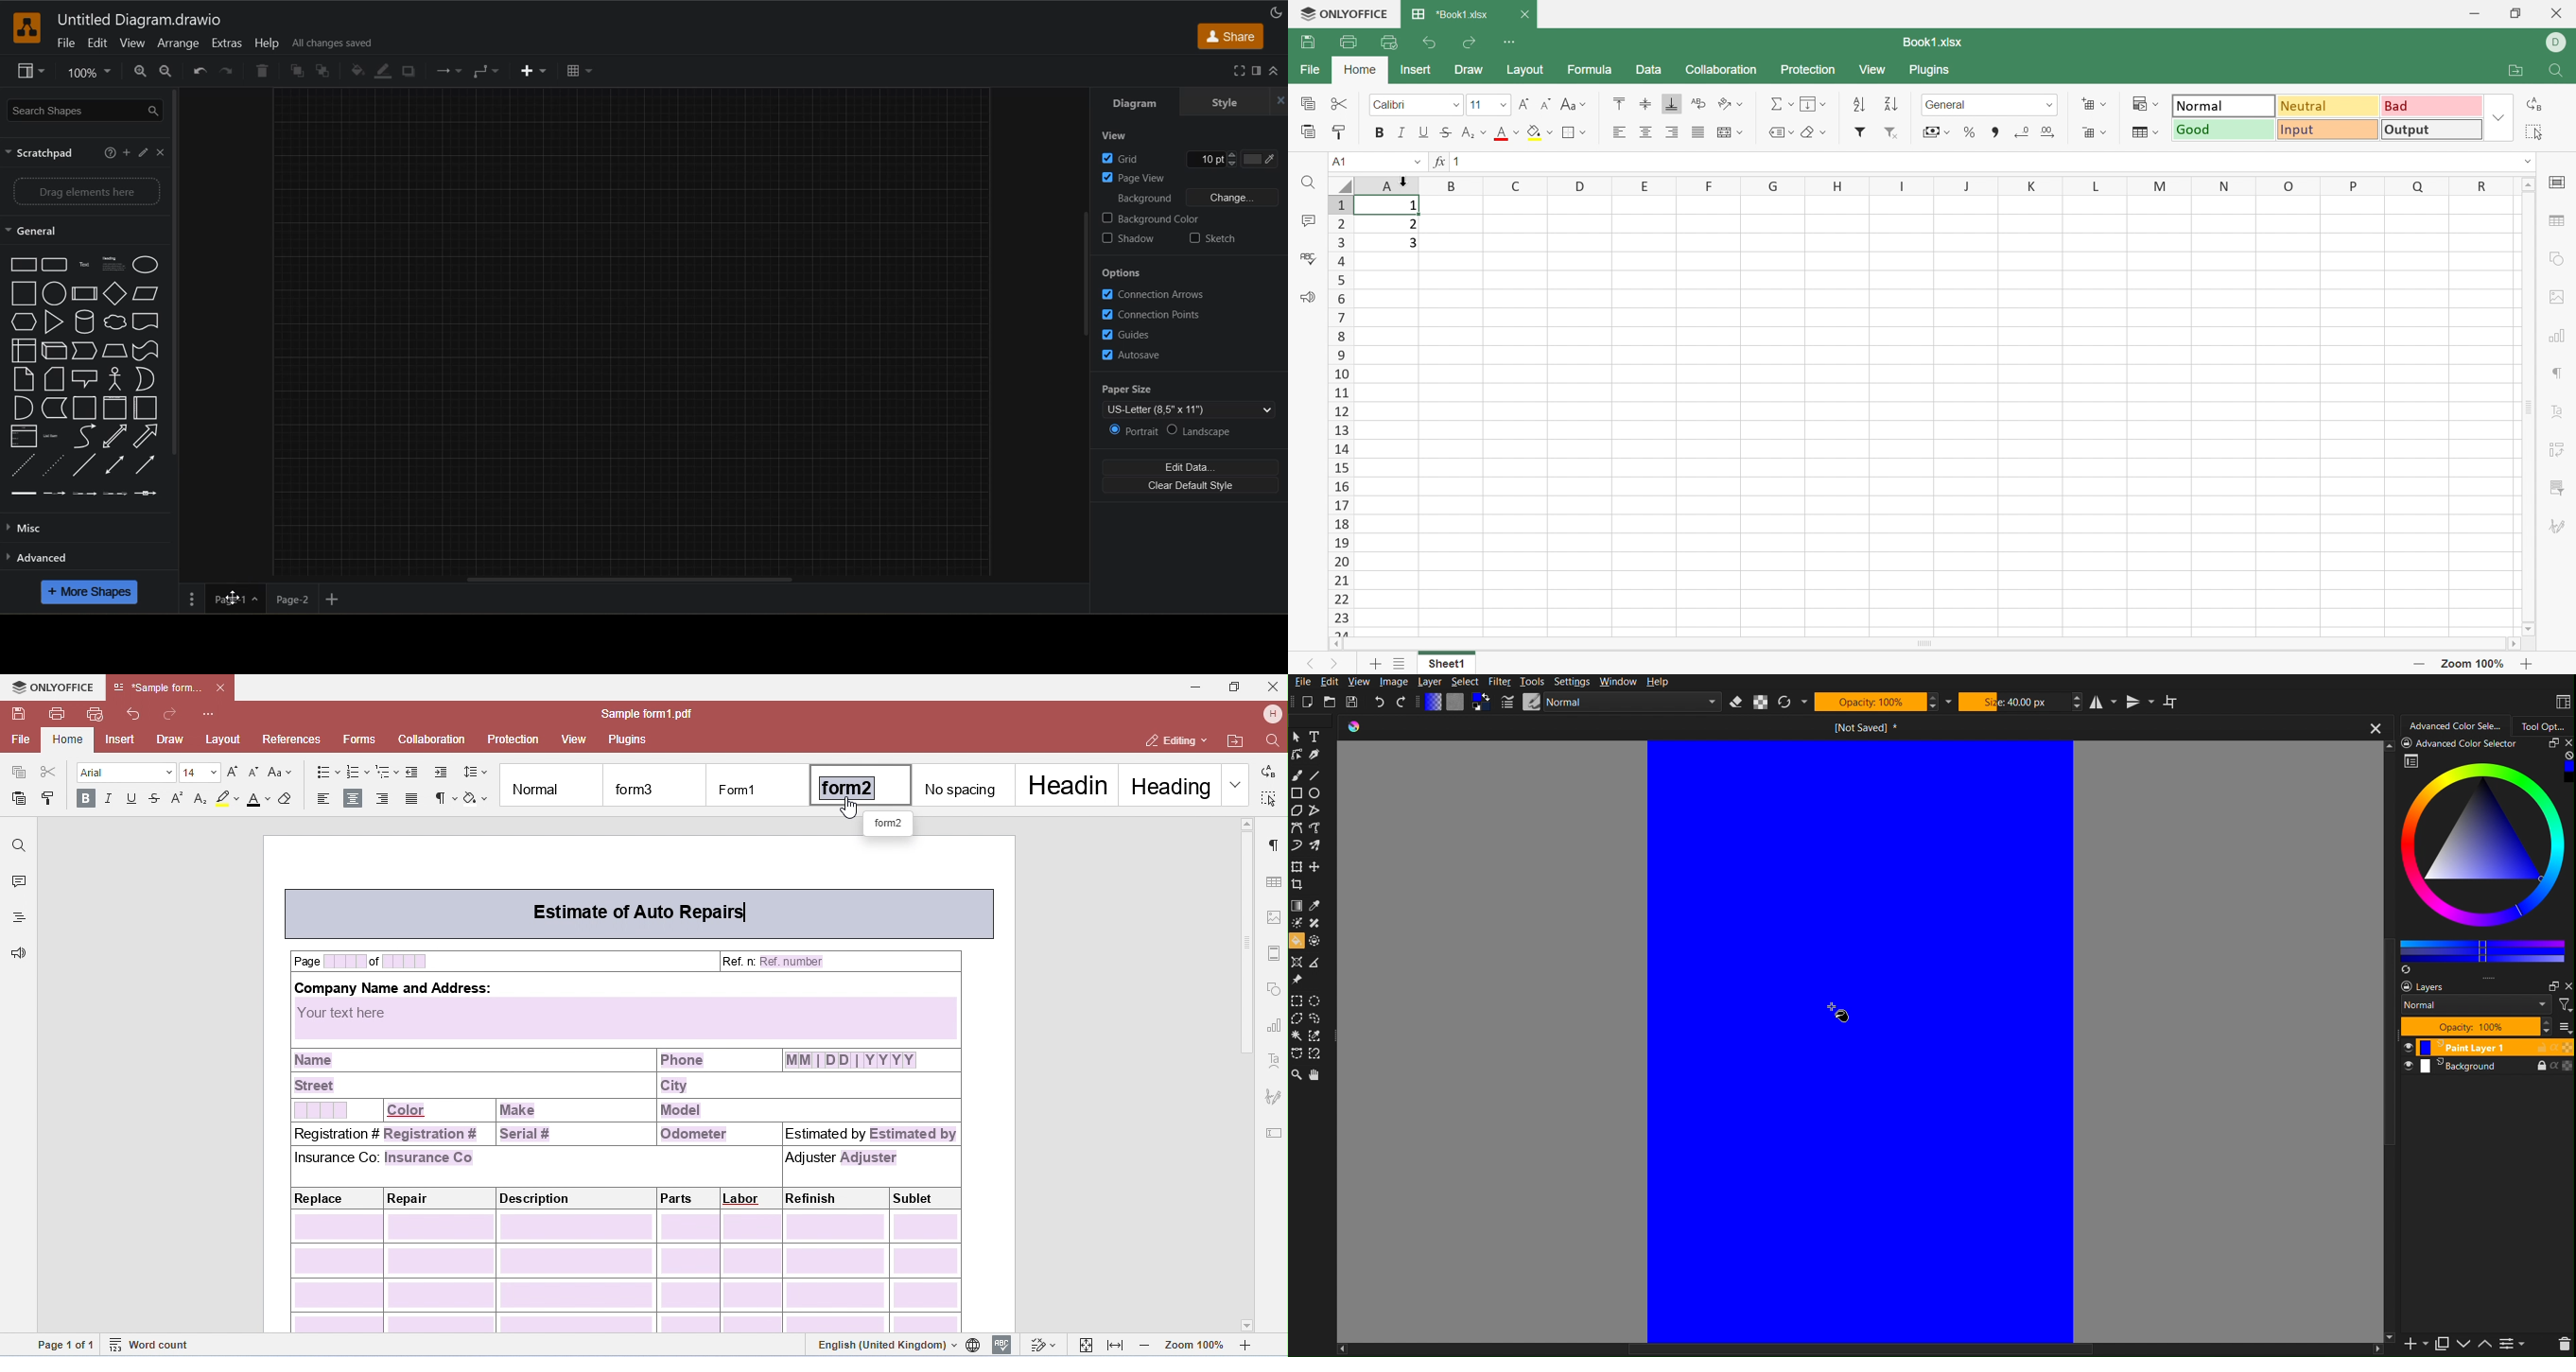 The height and width of the screenshot is (1372, 2576). What do you see at coordinates (1590, 69) in the screenshot?
I see `Formula` at bounding box center [1590, 69].